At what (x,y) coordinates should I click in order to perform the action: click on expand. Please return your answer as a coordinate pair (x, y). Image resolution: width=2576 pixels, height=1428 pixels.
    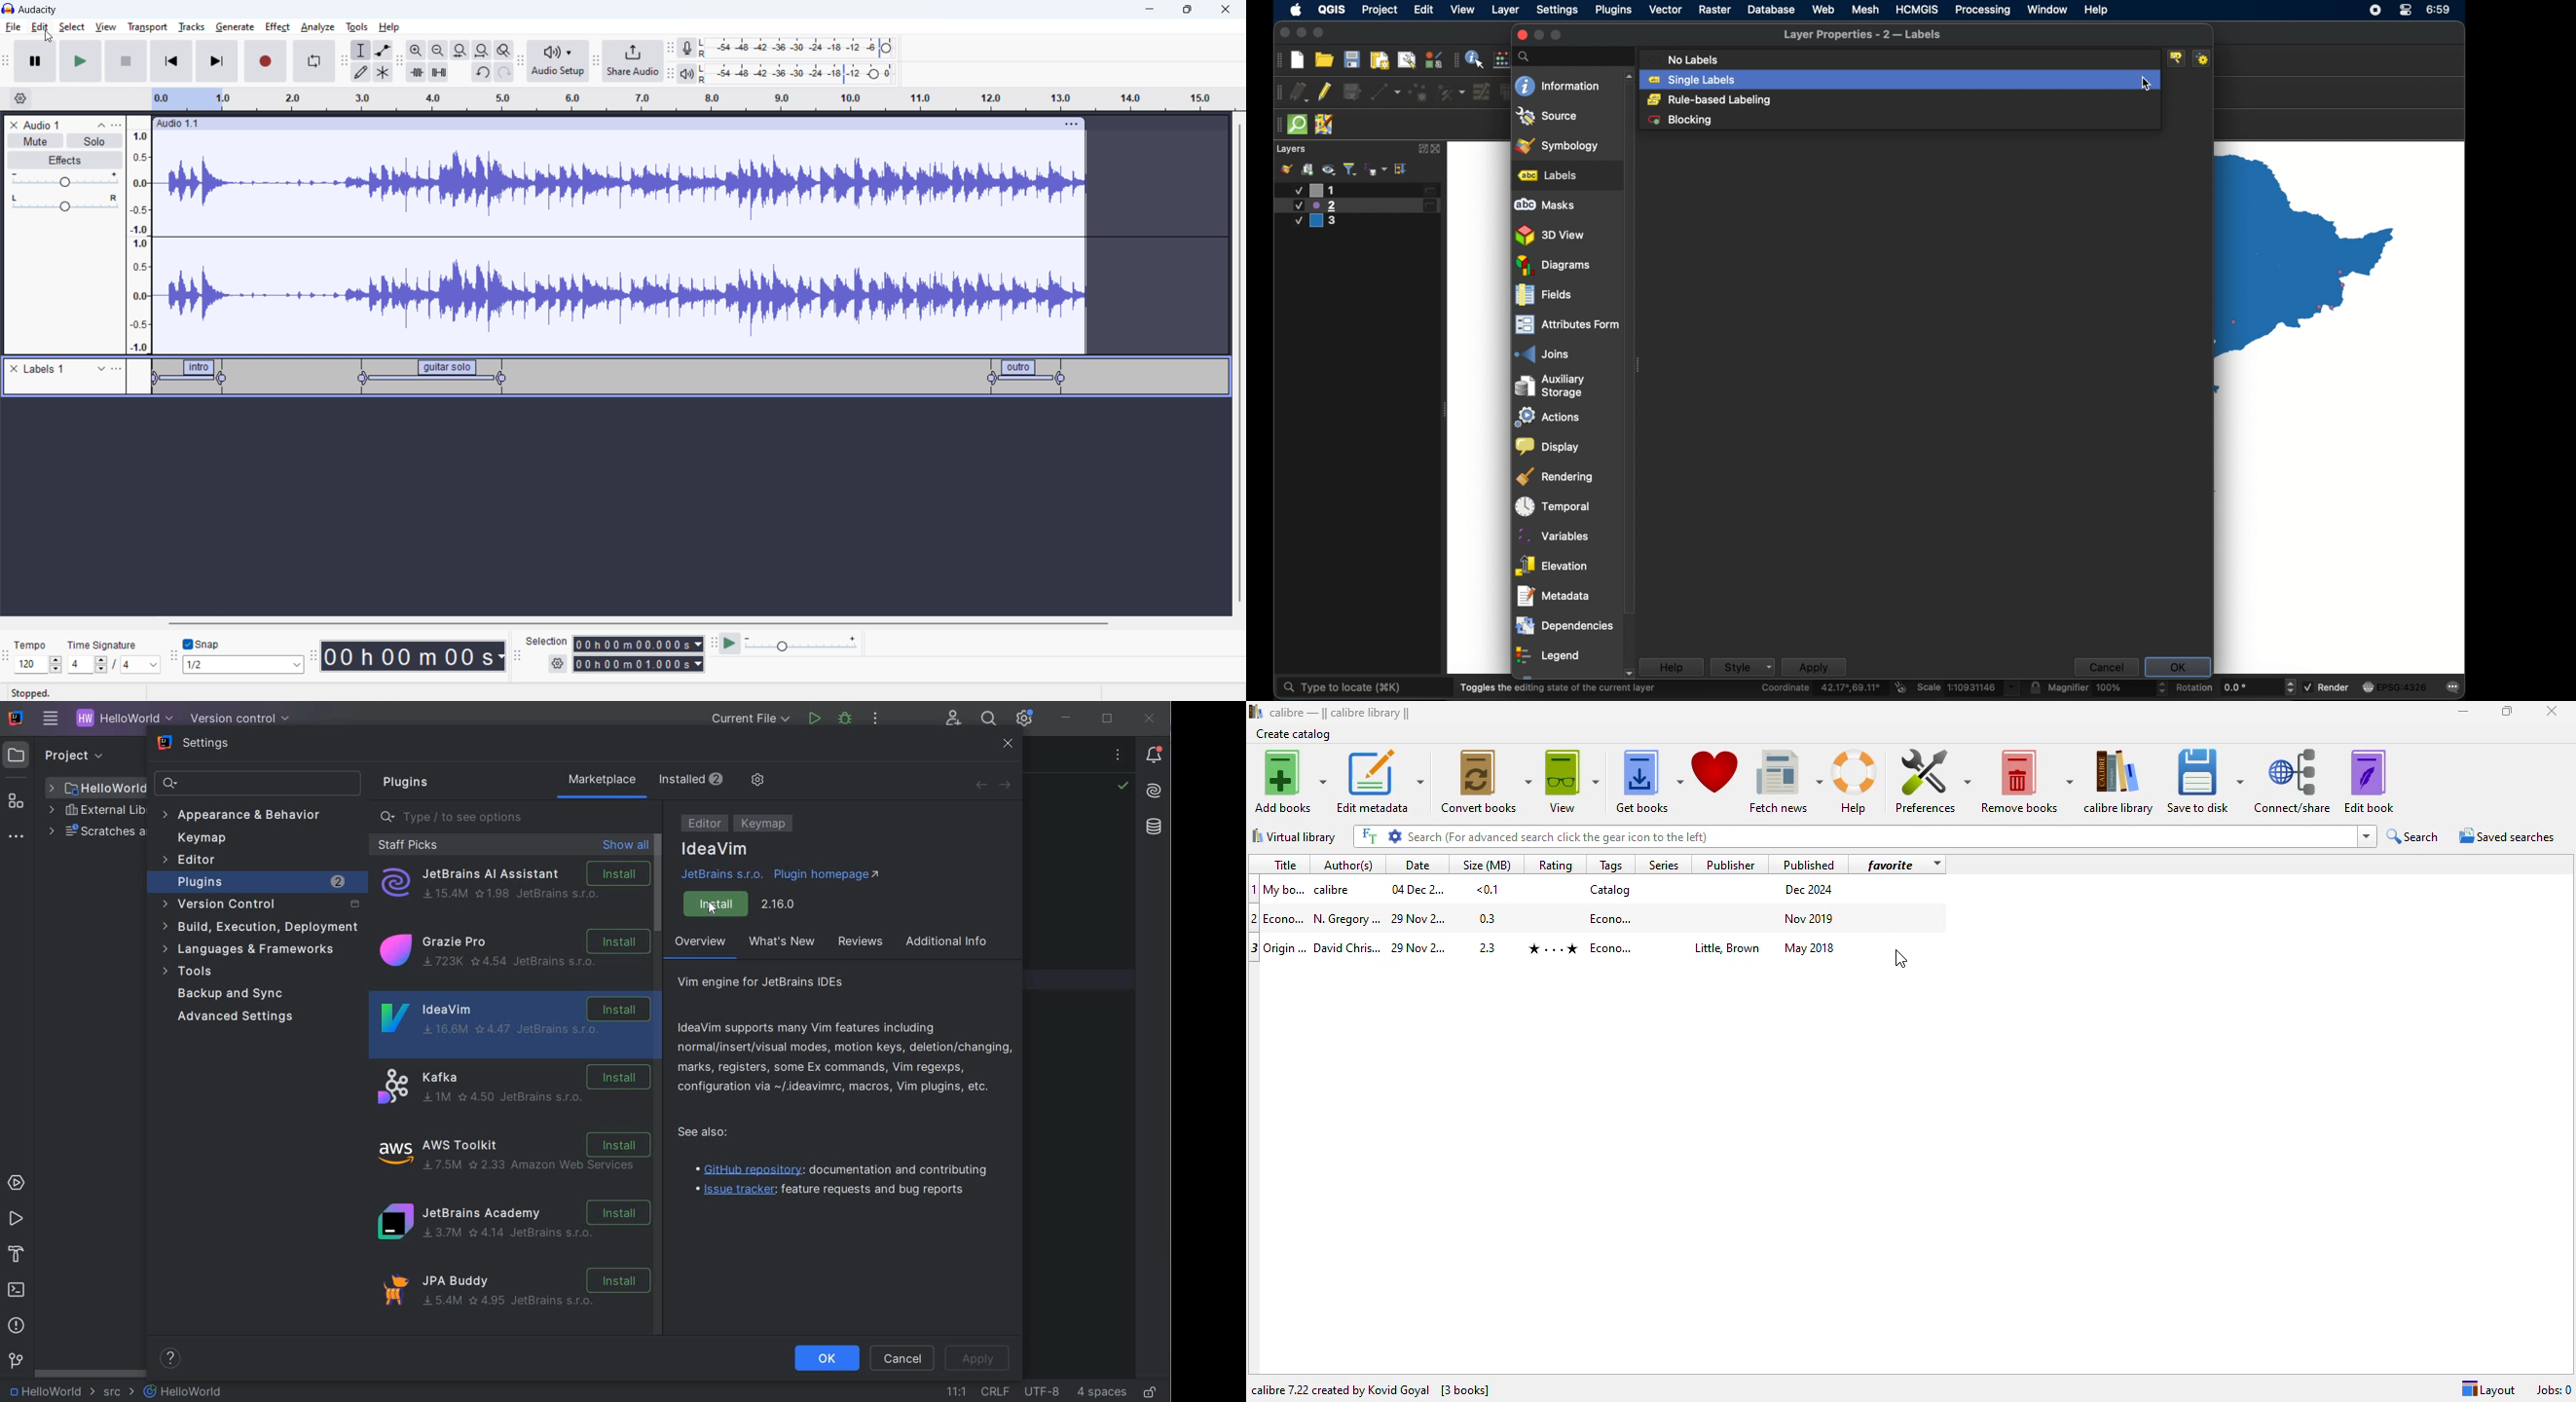
    Looking at the image, I should click on (1421, 149).